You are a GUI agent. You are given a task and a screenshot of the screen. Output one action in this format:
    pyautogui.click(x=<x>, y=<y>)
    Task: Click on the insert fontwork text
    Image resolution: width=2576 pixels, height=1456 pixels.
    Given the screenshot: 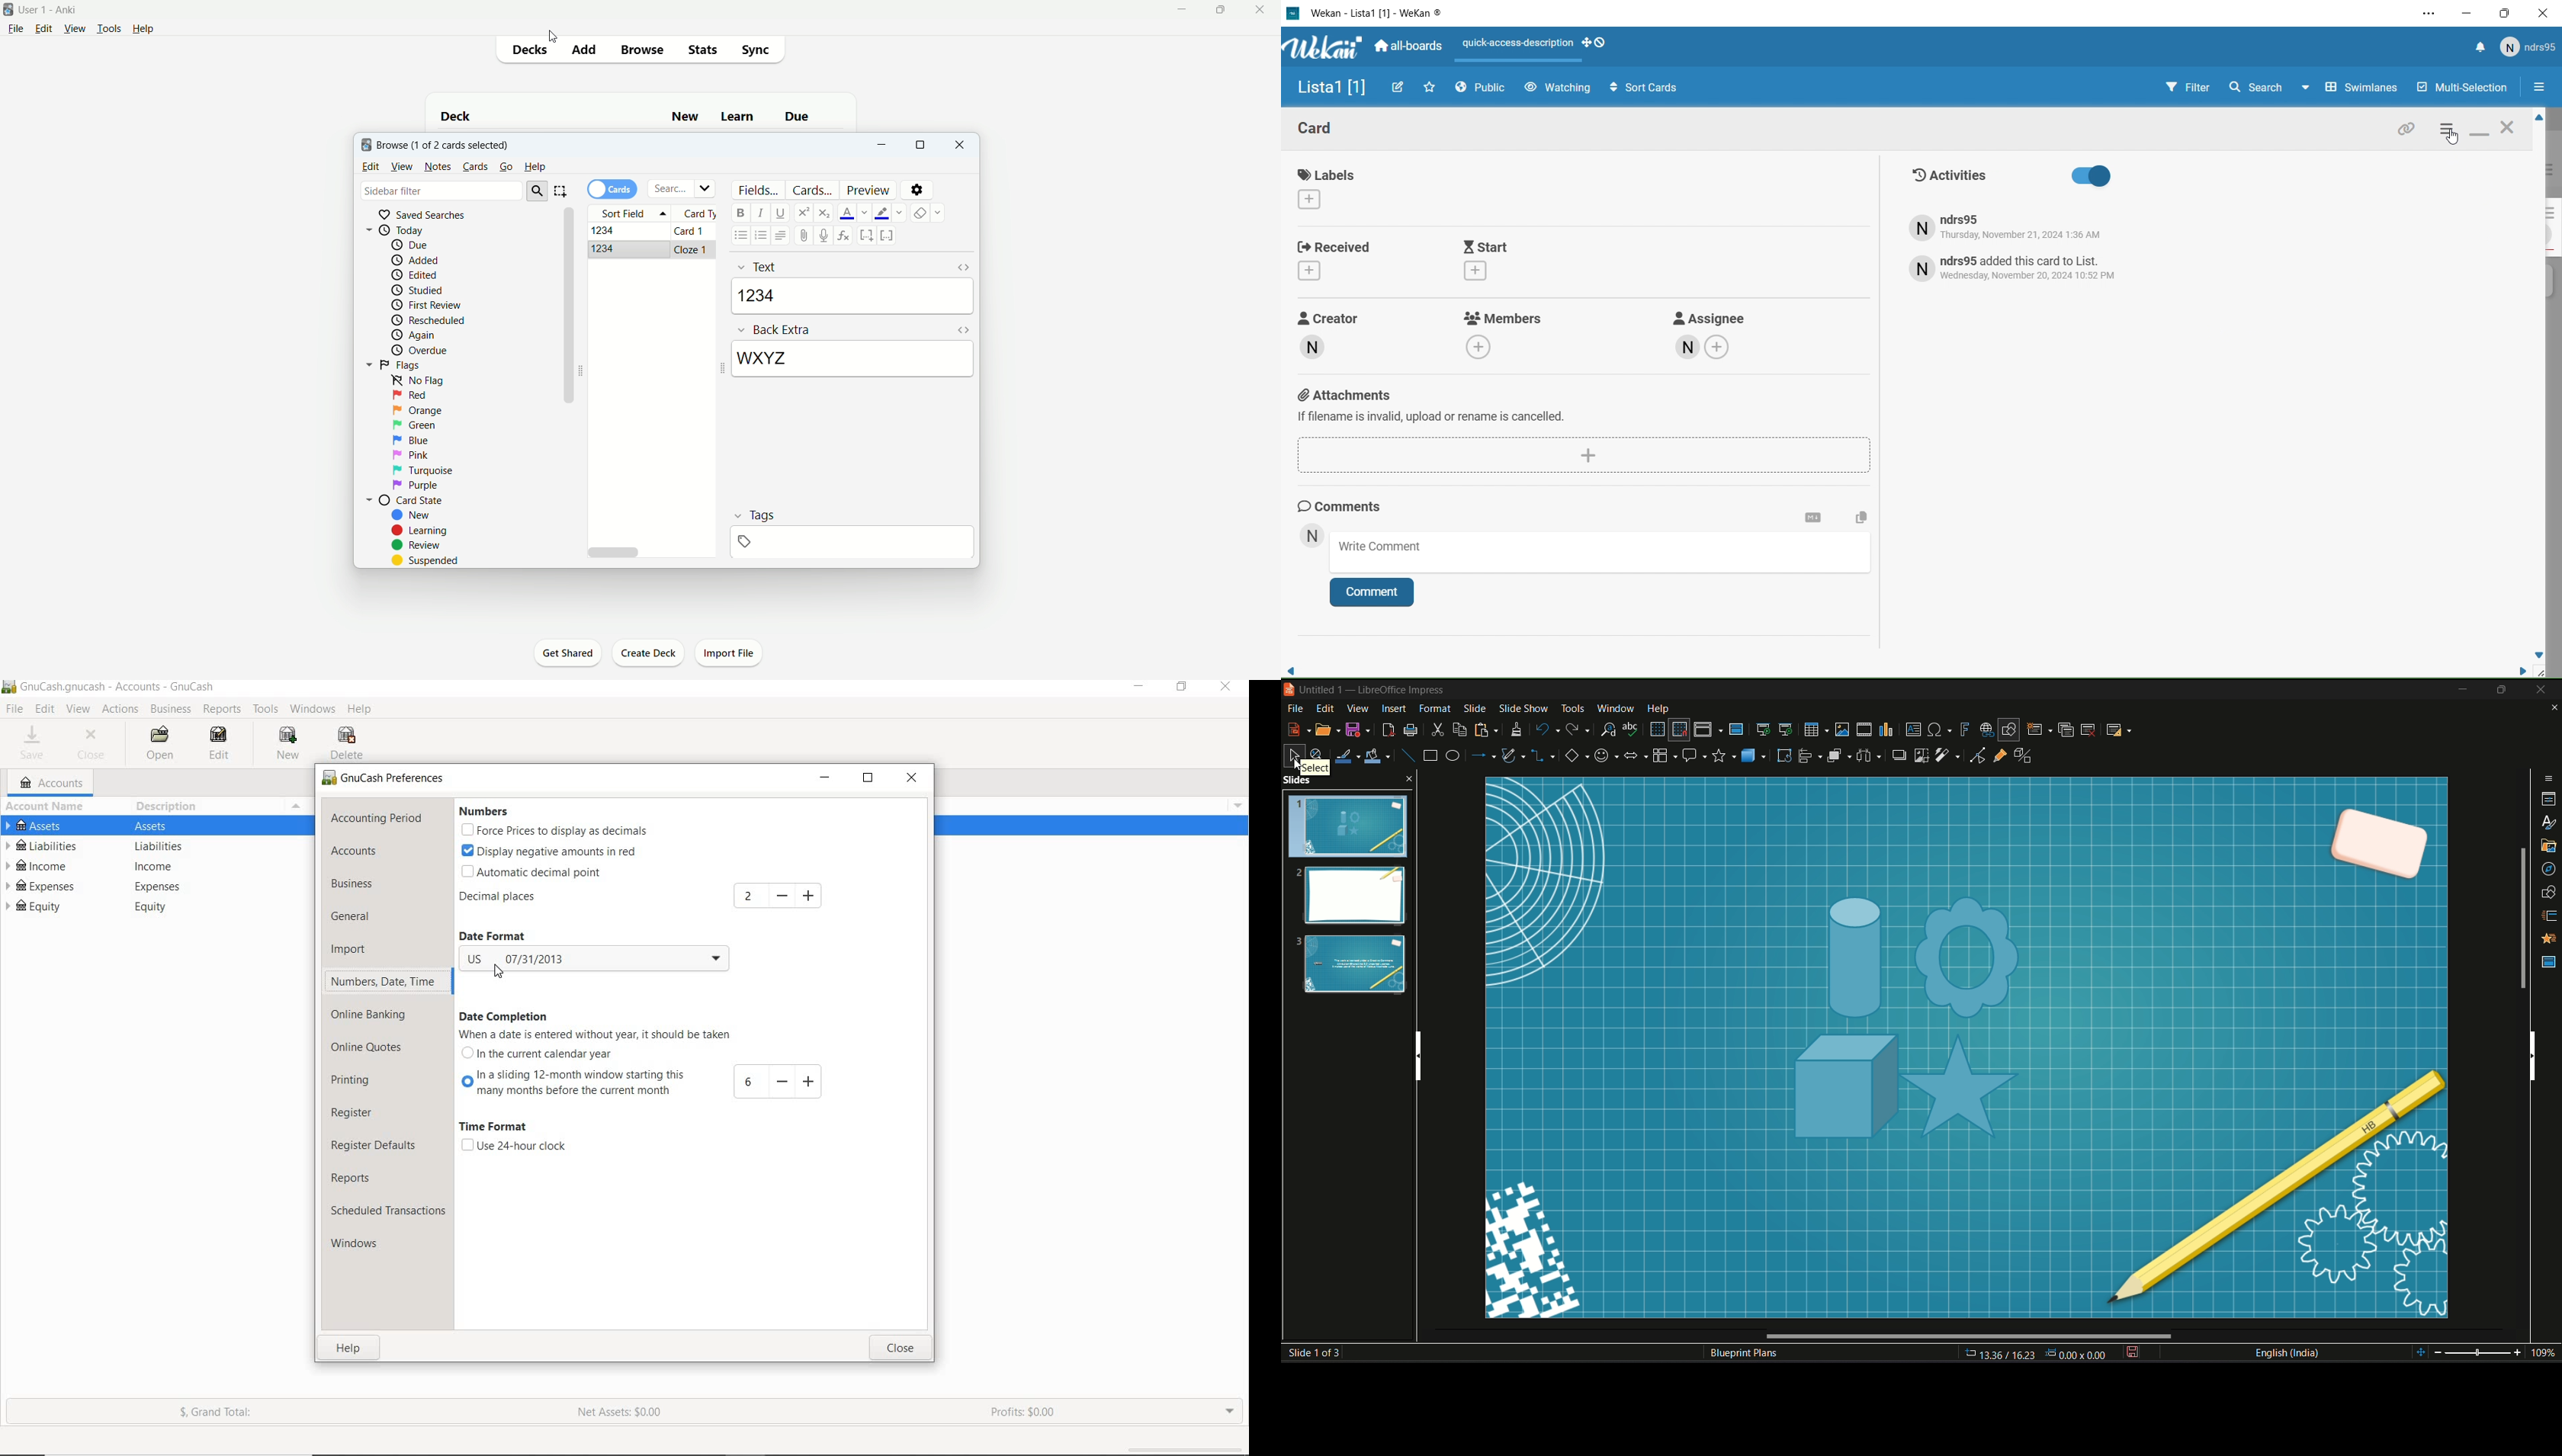 What is the action you would take?
    pyautogui.click(x=1964, y=728)
    